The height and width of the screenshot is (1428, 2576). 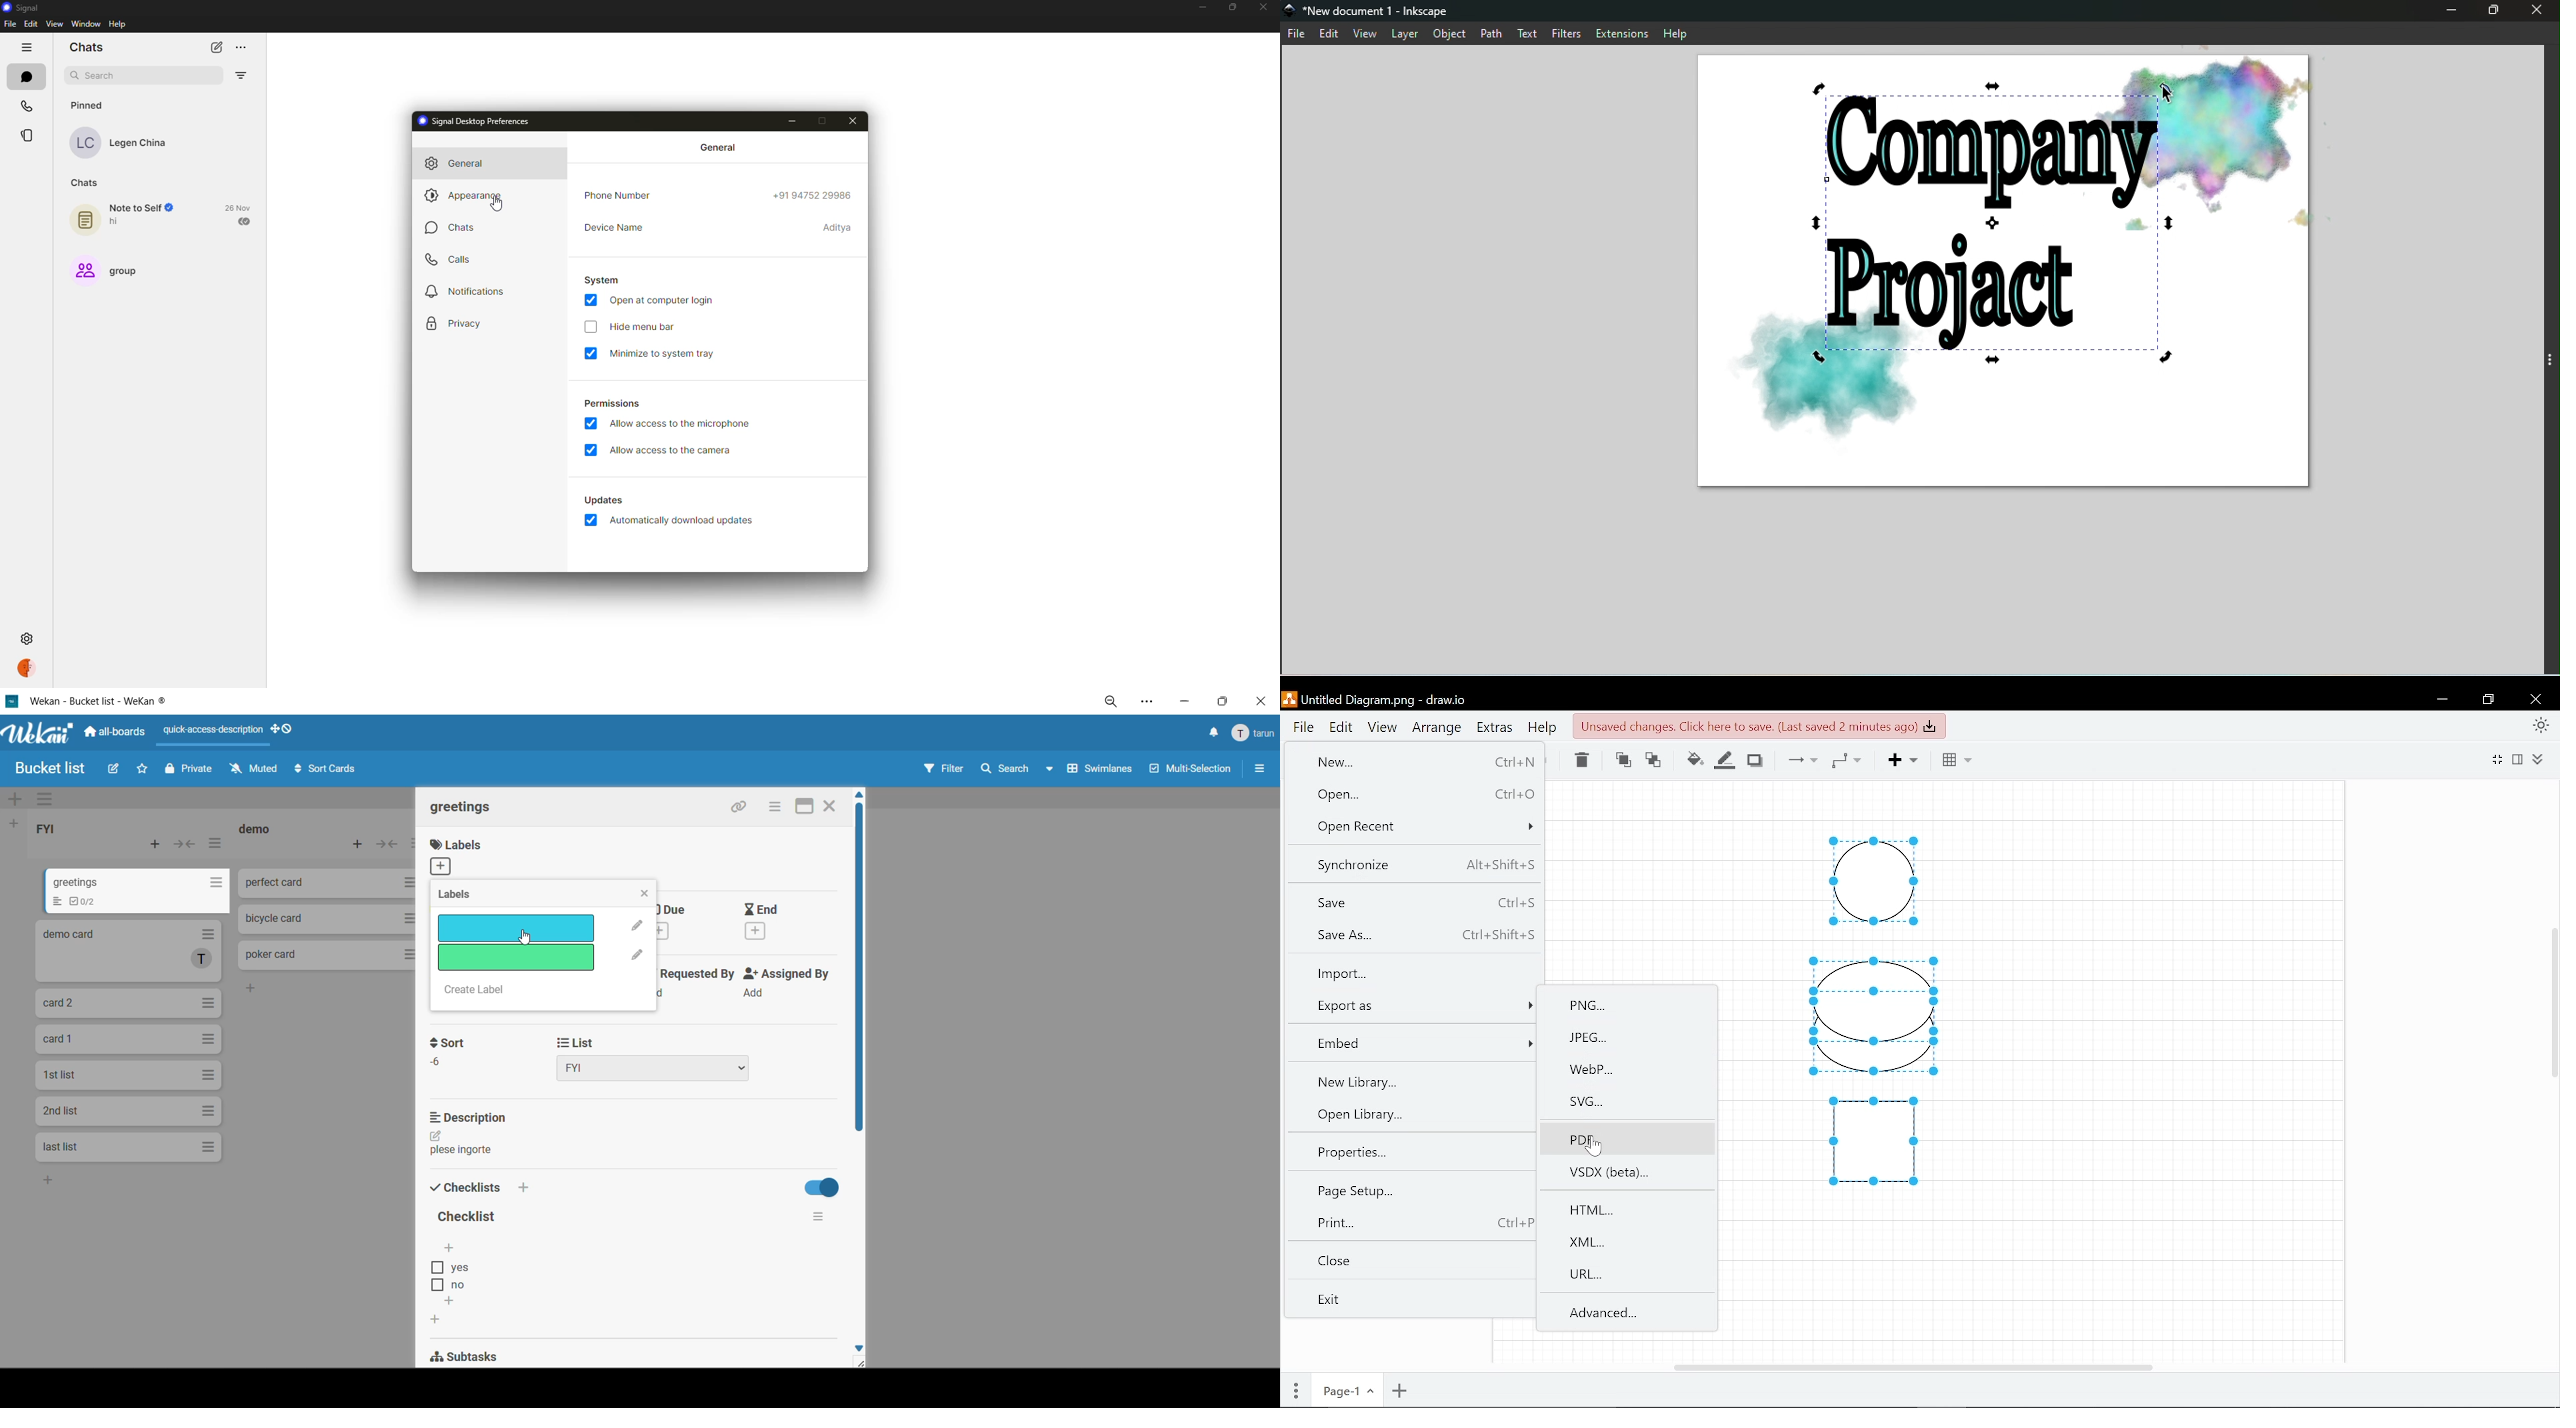 I want to click on all boards, so click(x=115, y=734).